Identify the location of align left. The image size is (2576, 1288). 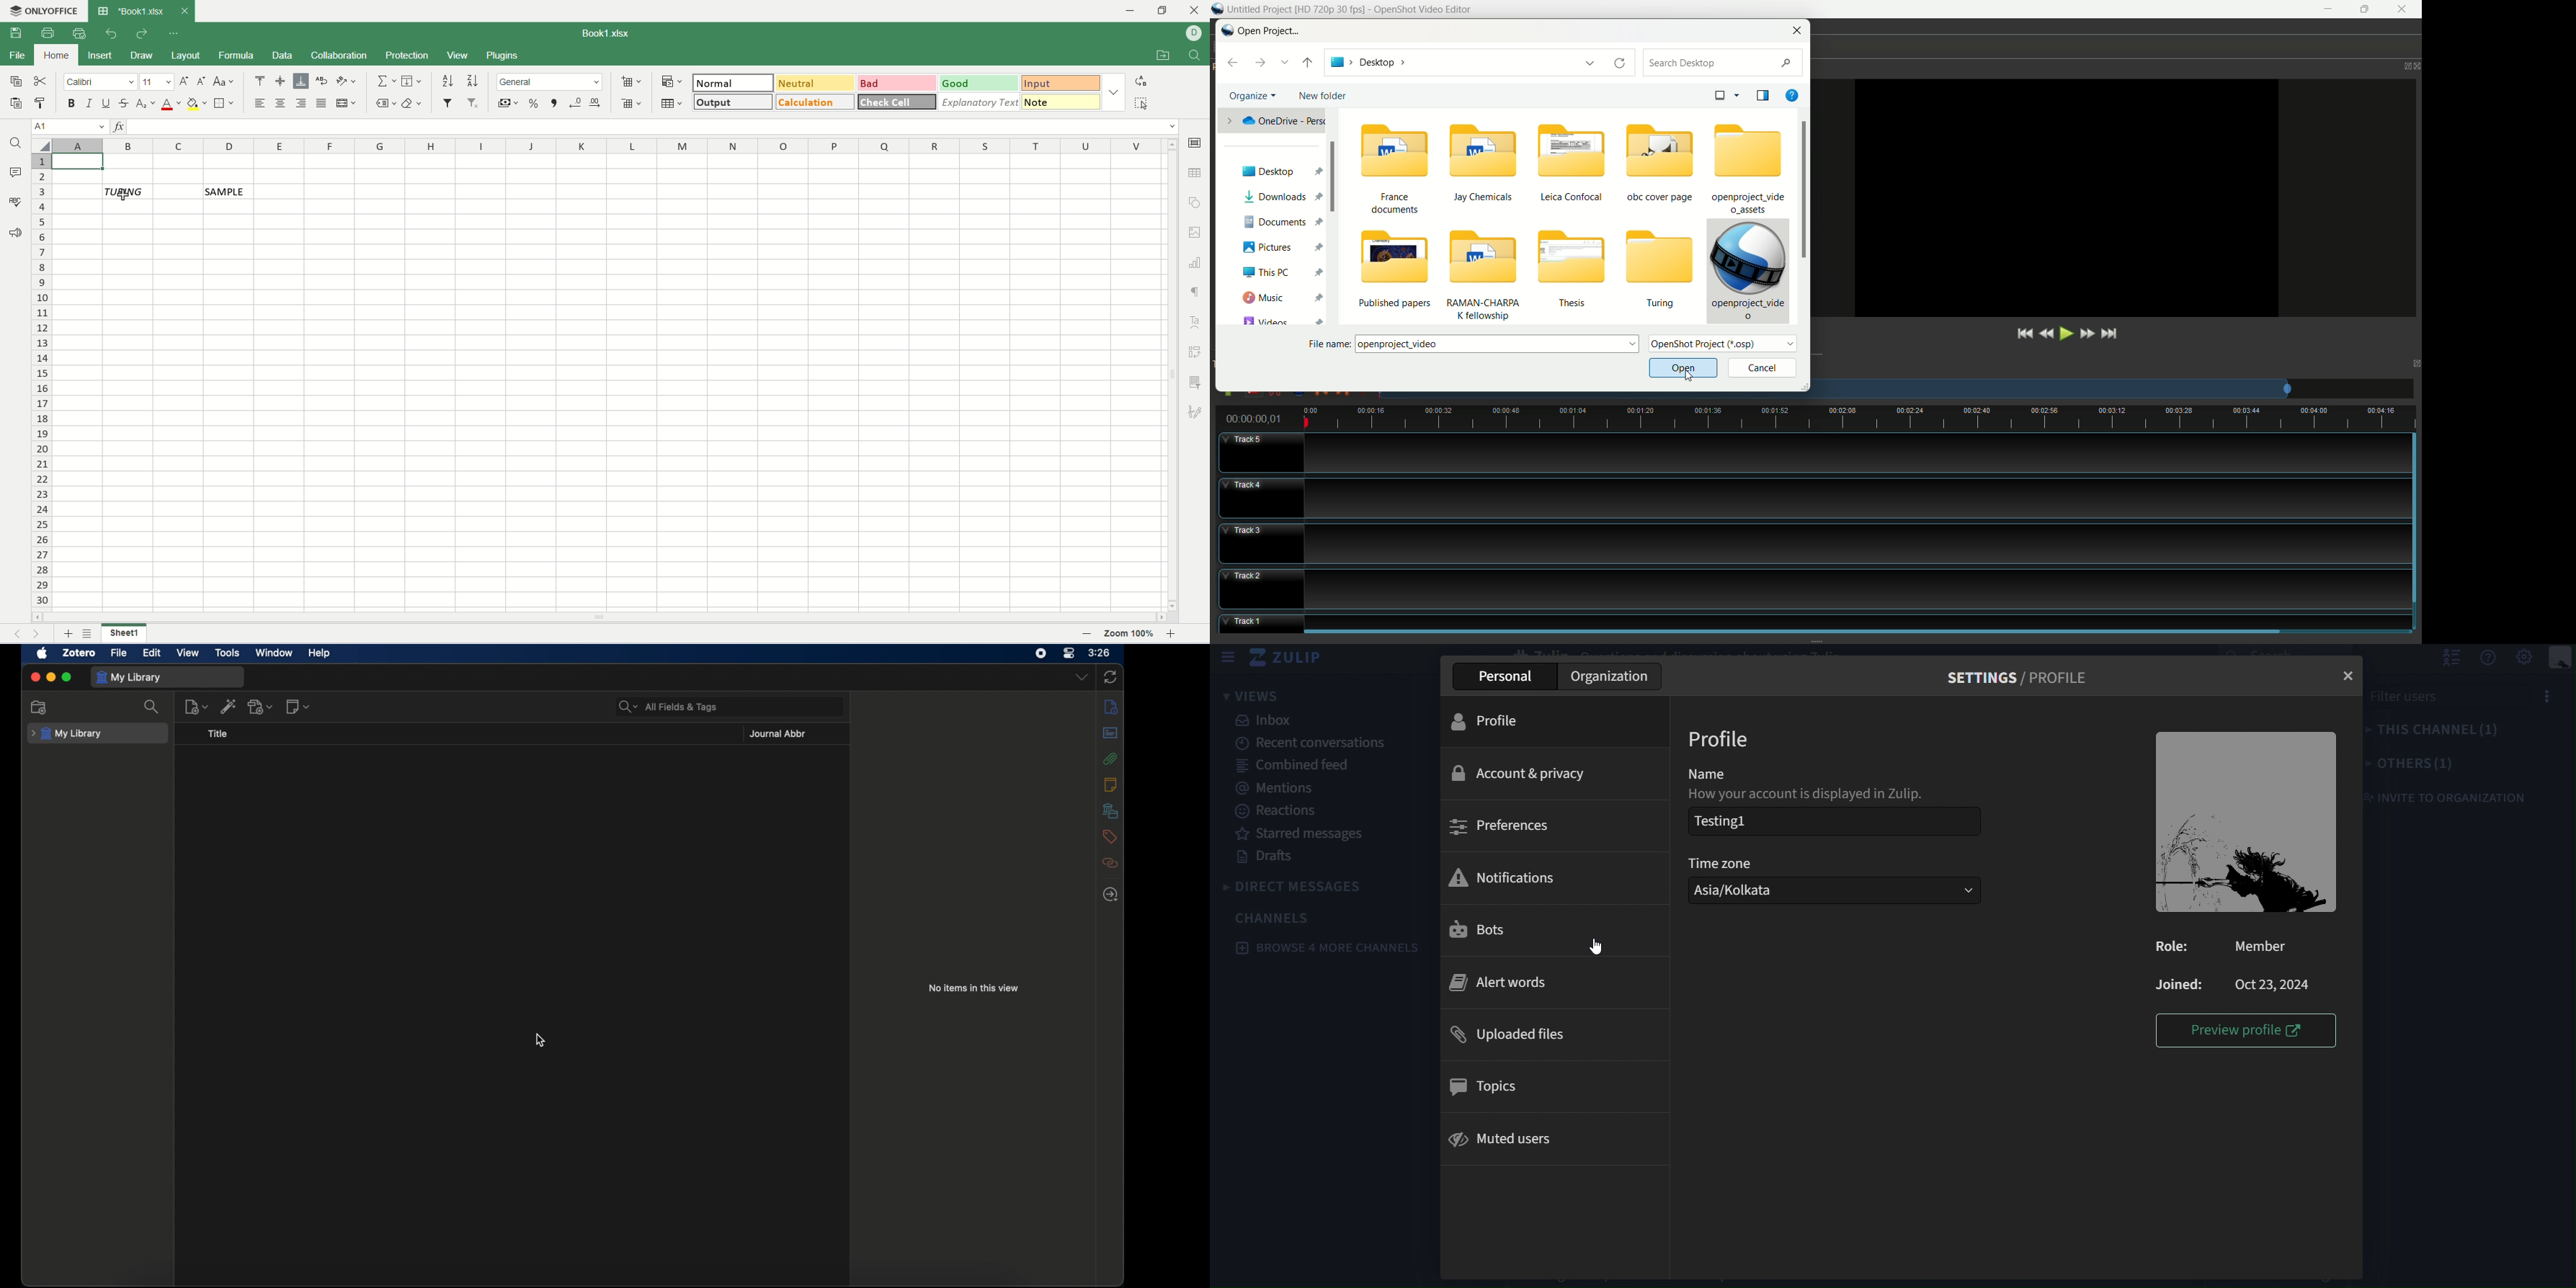
(262, 103).